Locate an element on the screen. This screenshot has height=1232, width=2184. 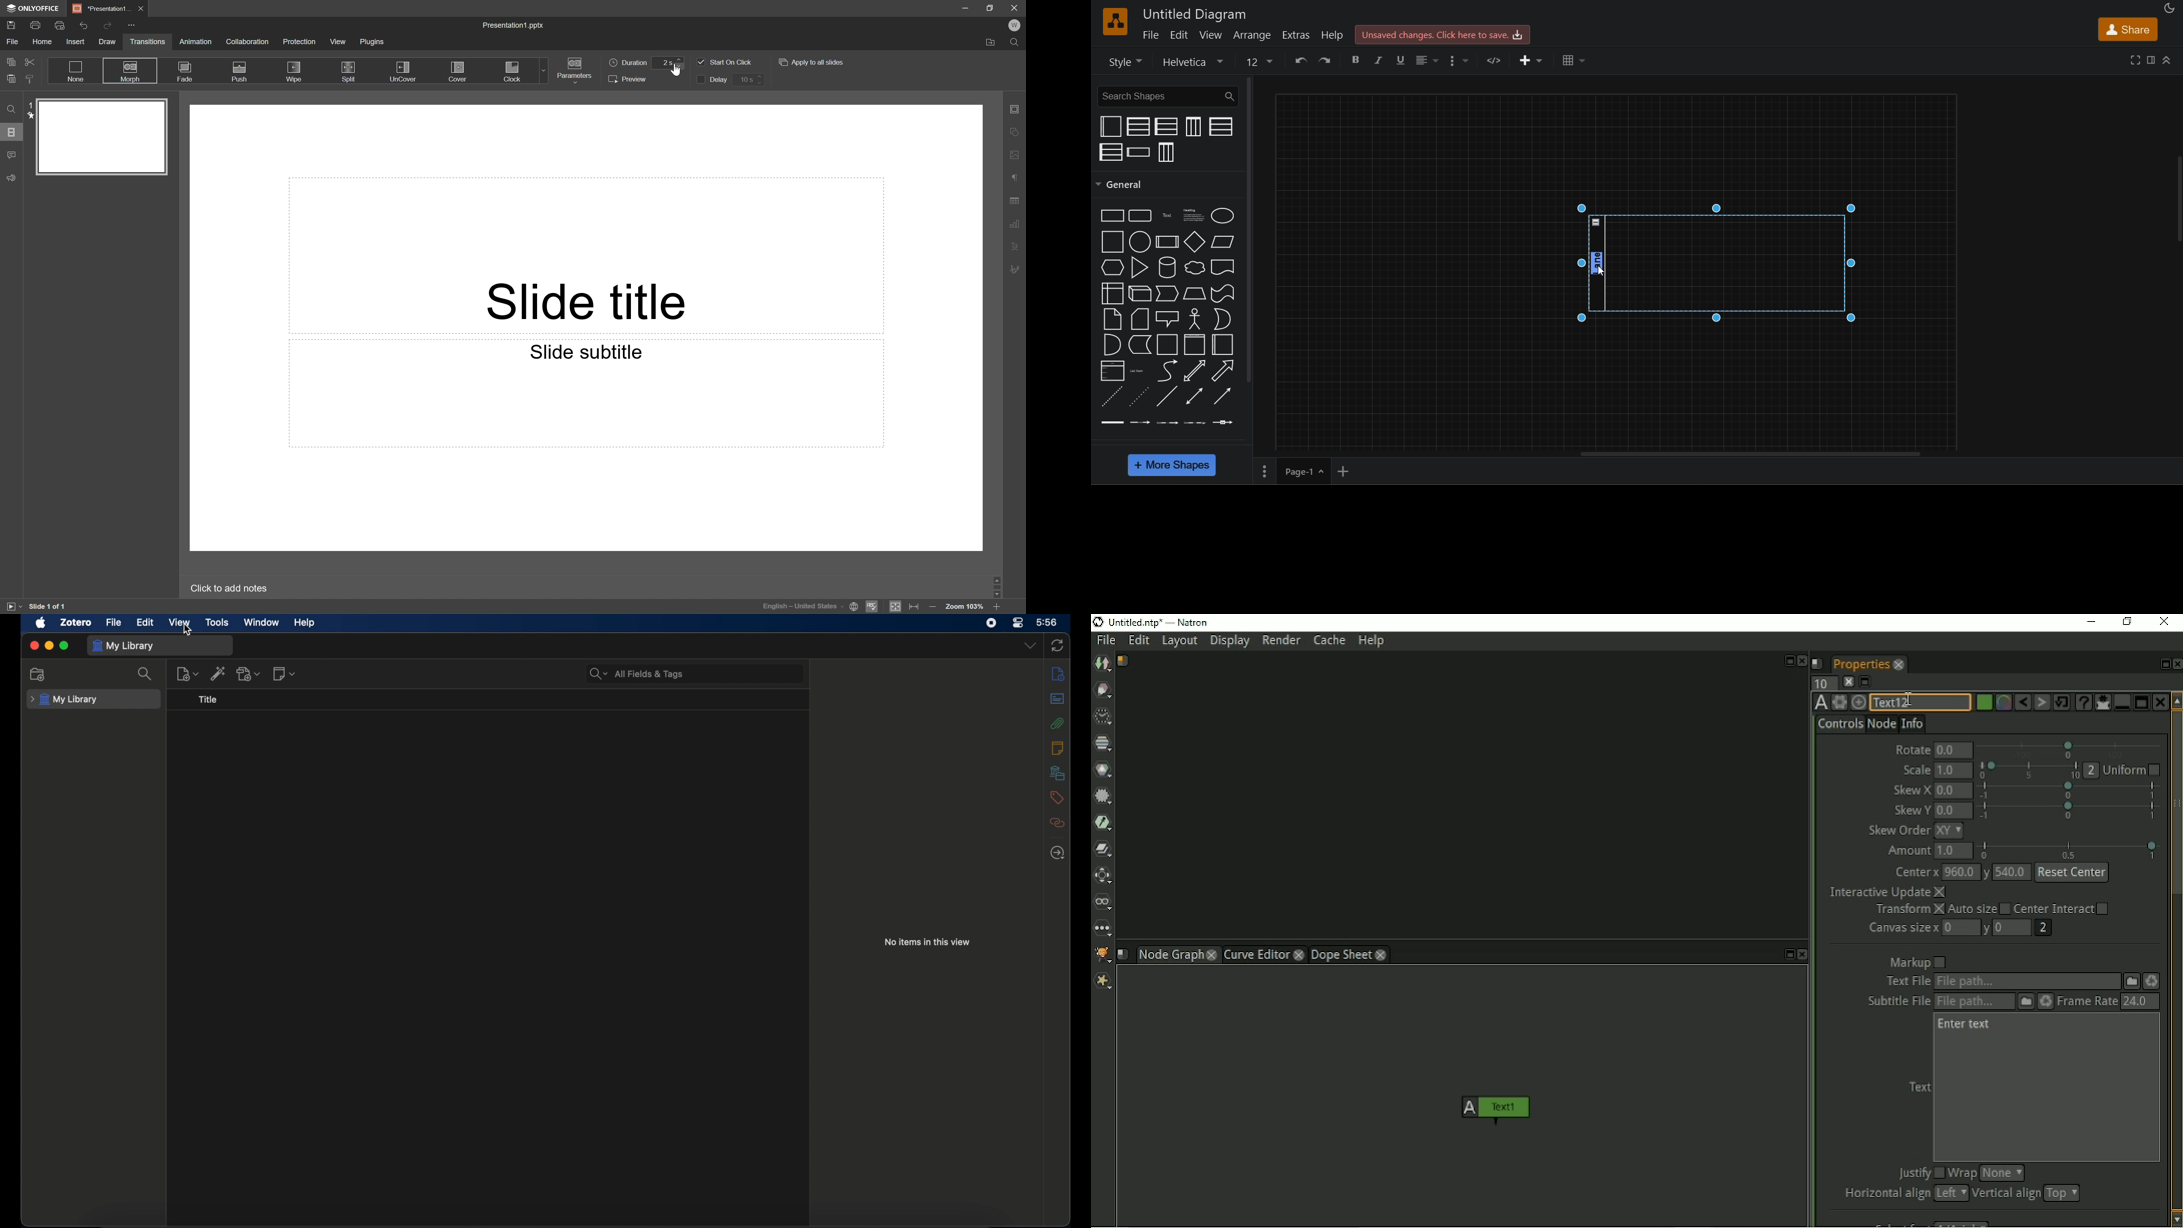
Click to add notes is located at coordinates (230, 588).